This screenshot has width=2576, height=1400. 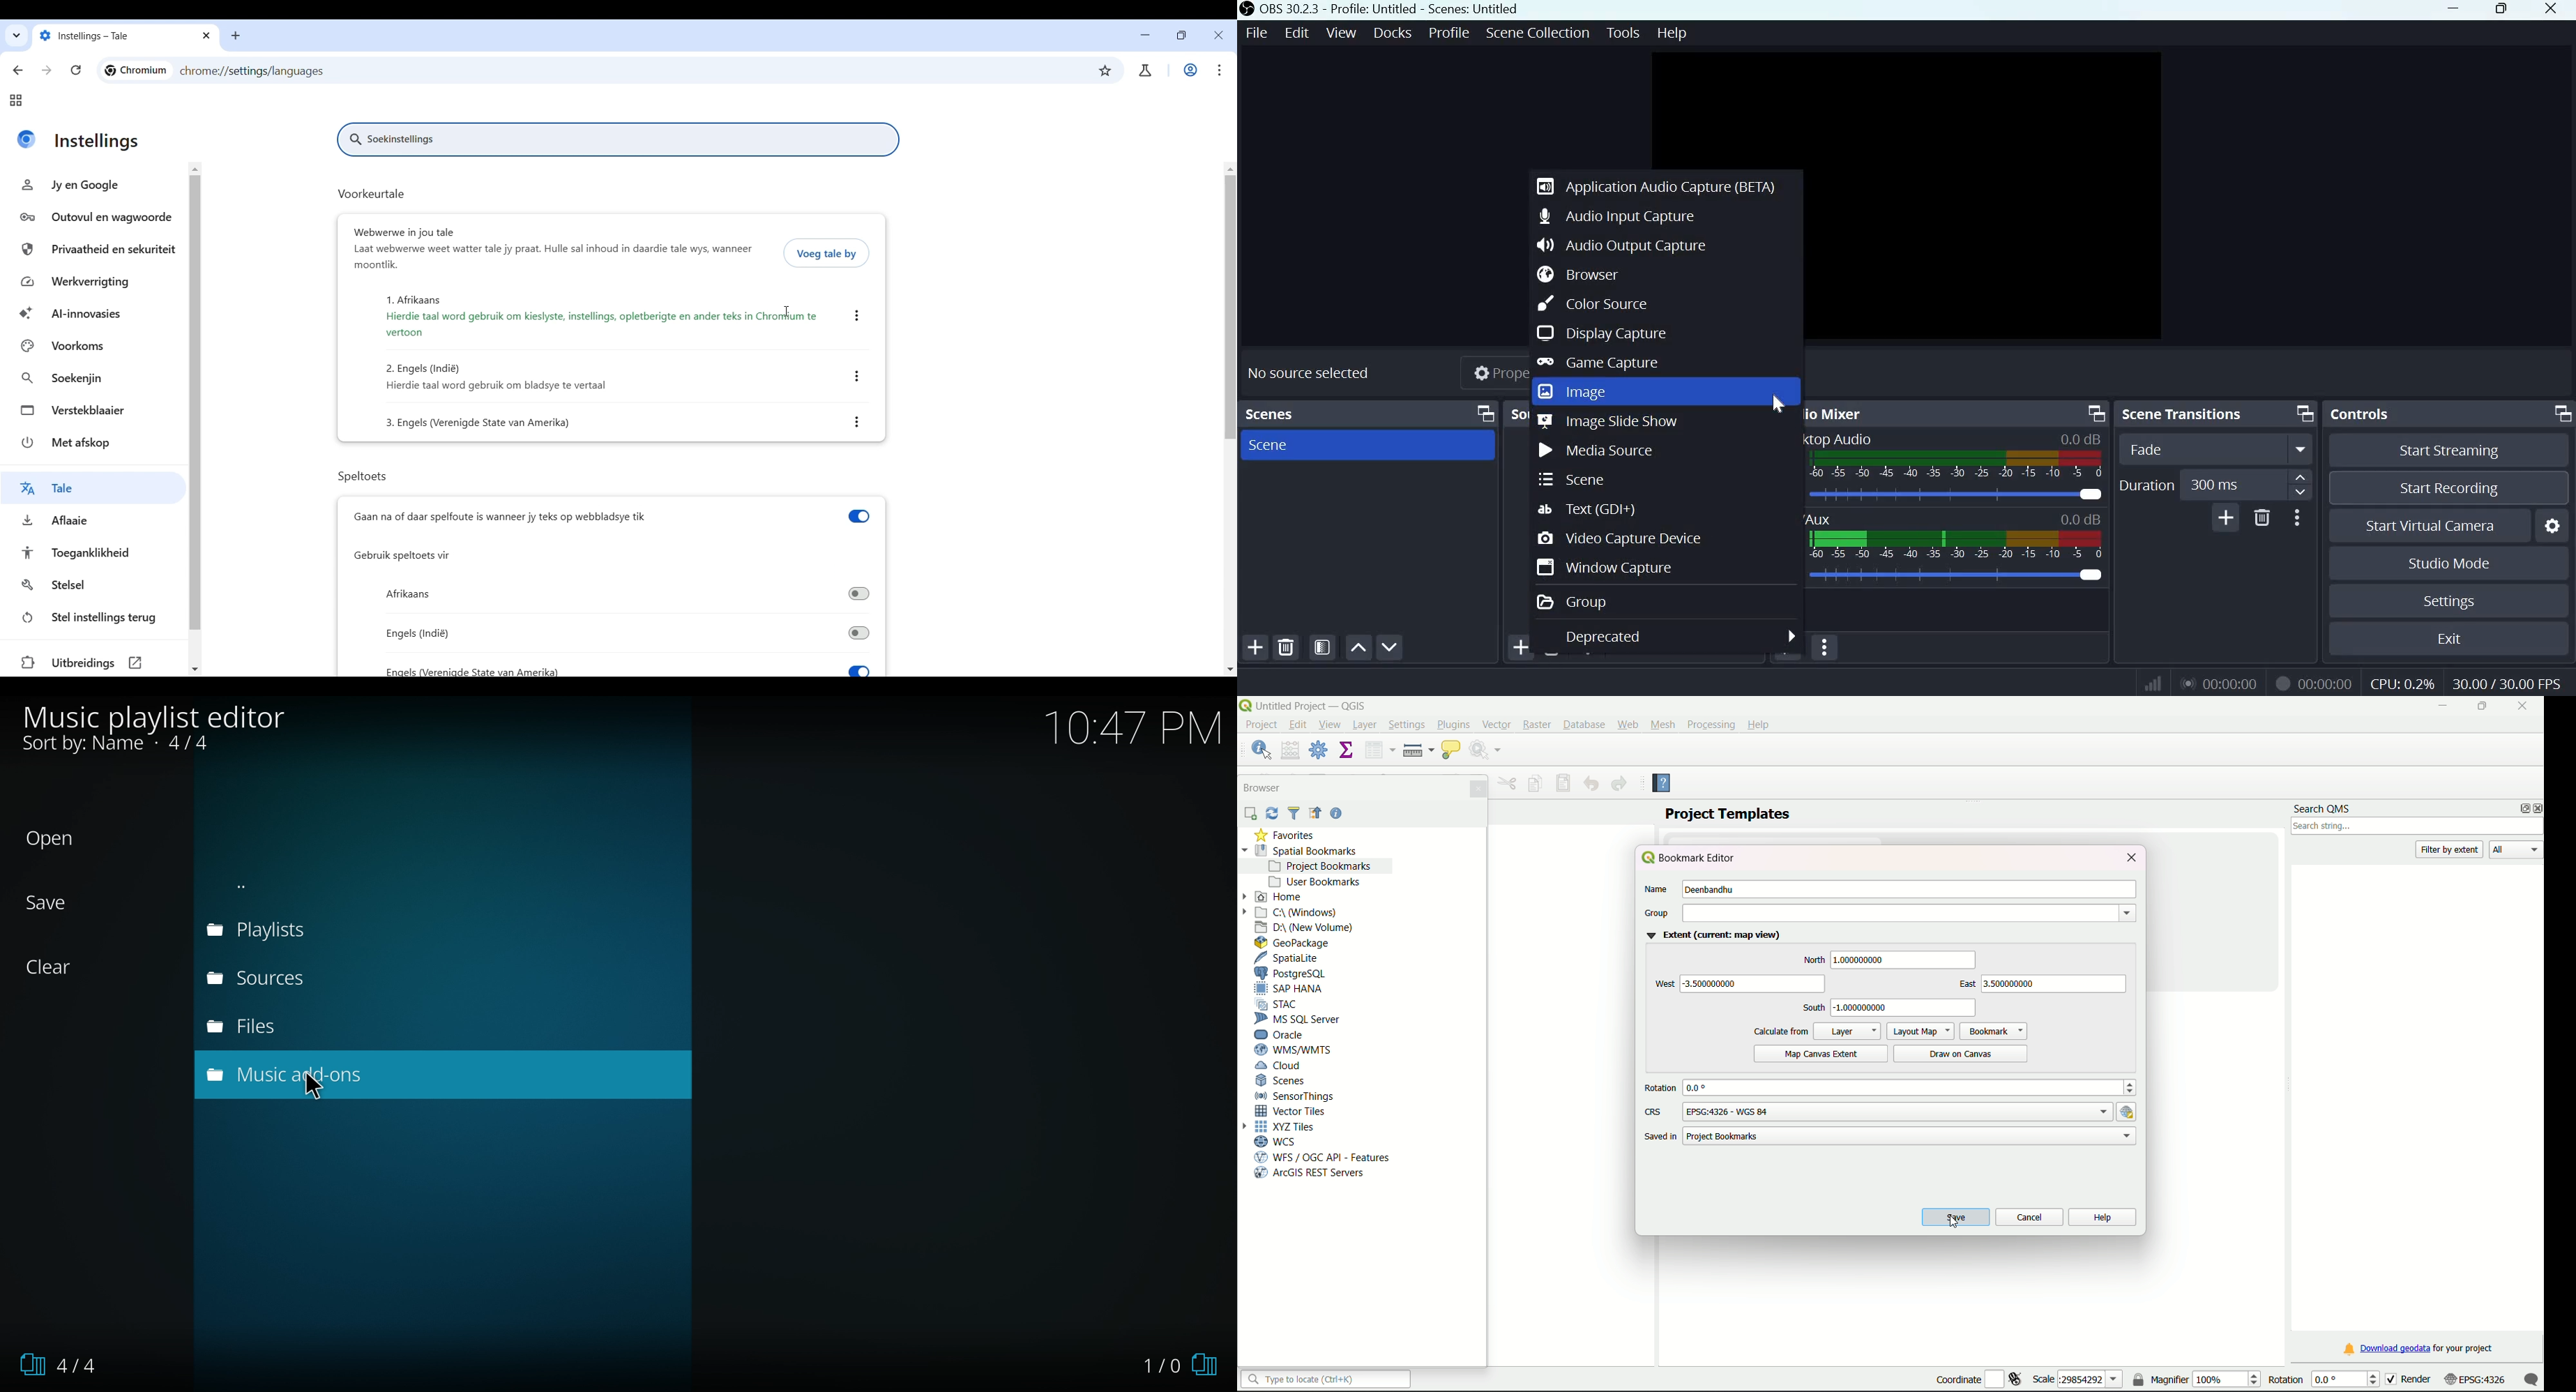 What do you see at coordinates (2227, 517) in the screenshot?
I see `Add Transition ` at bounding box center [2227, 517].